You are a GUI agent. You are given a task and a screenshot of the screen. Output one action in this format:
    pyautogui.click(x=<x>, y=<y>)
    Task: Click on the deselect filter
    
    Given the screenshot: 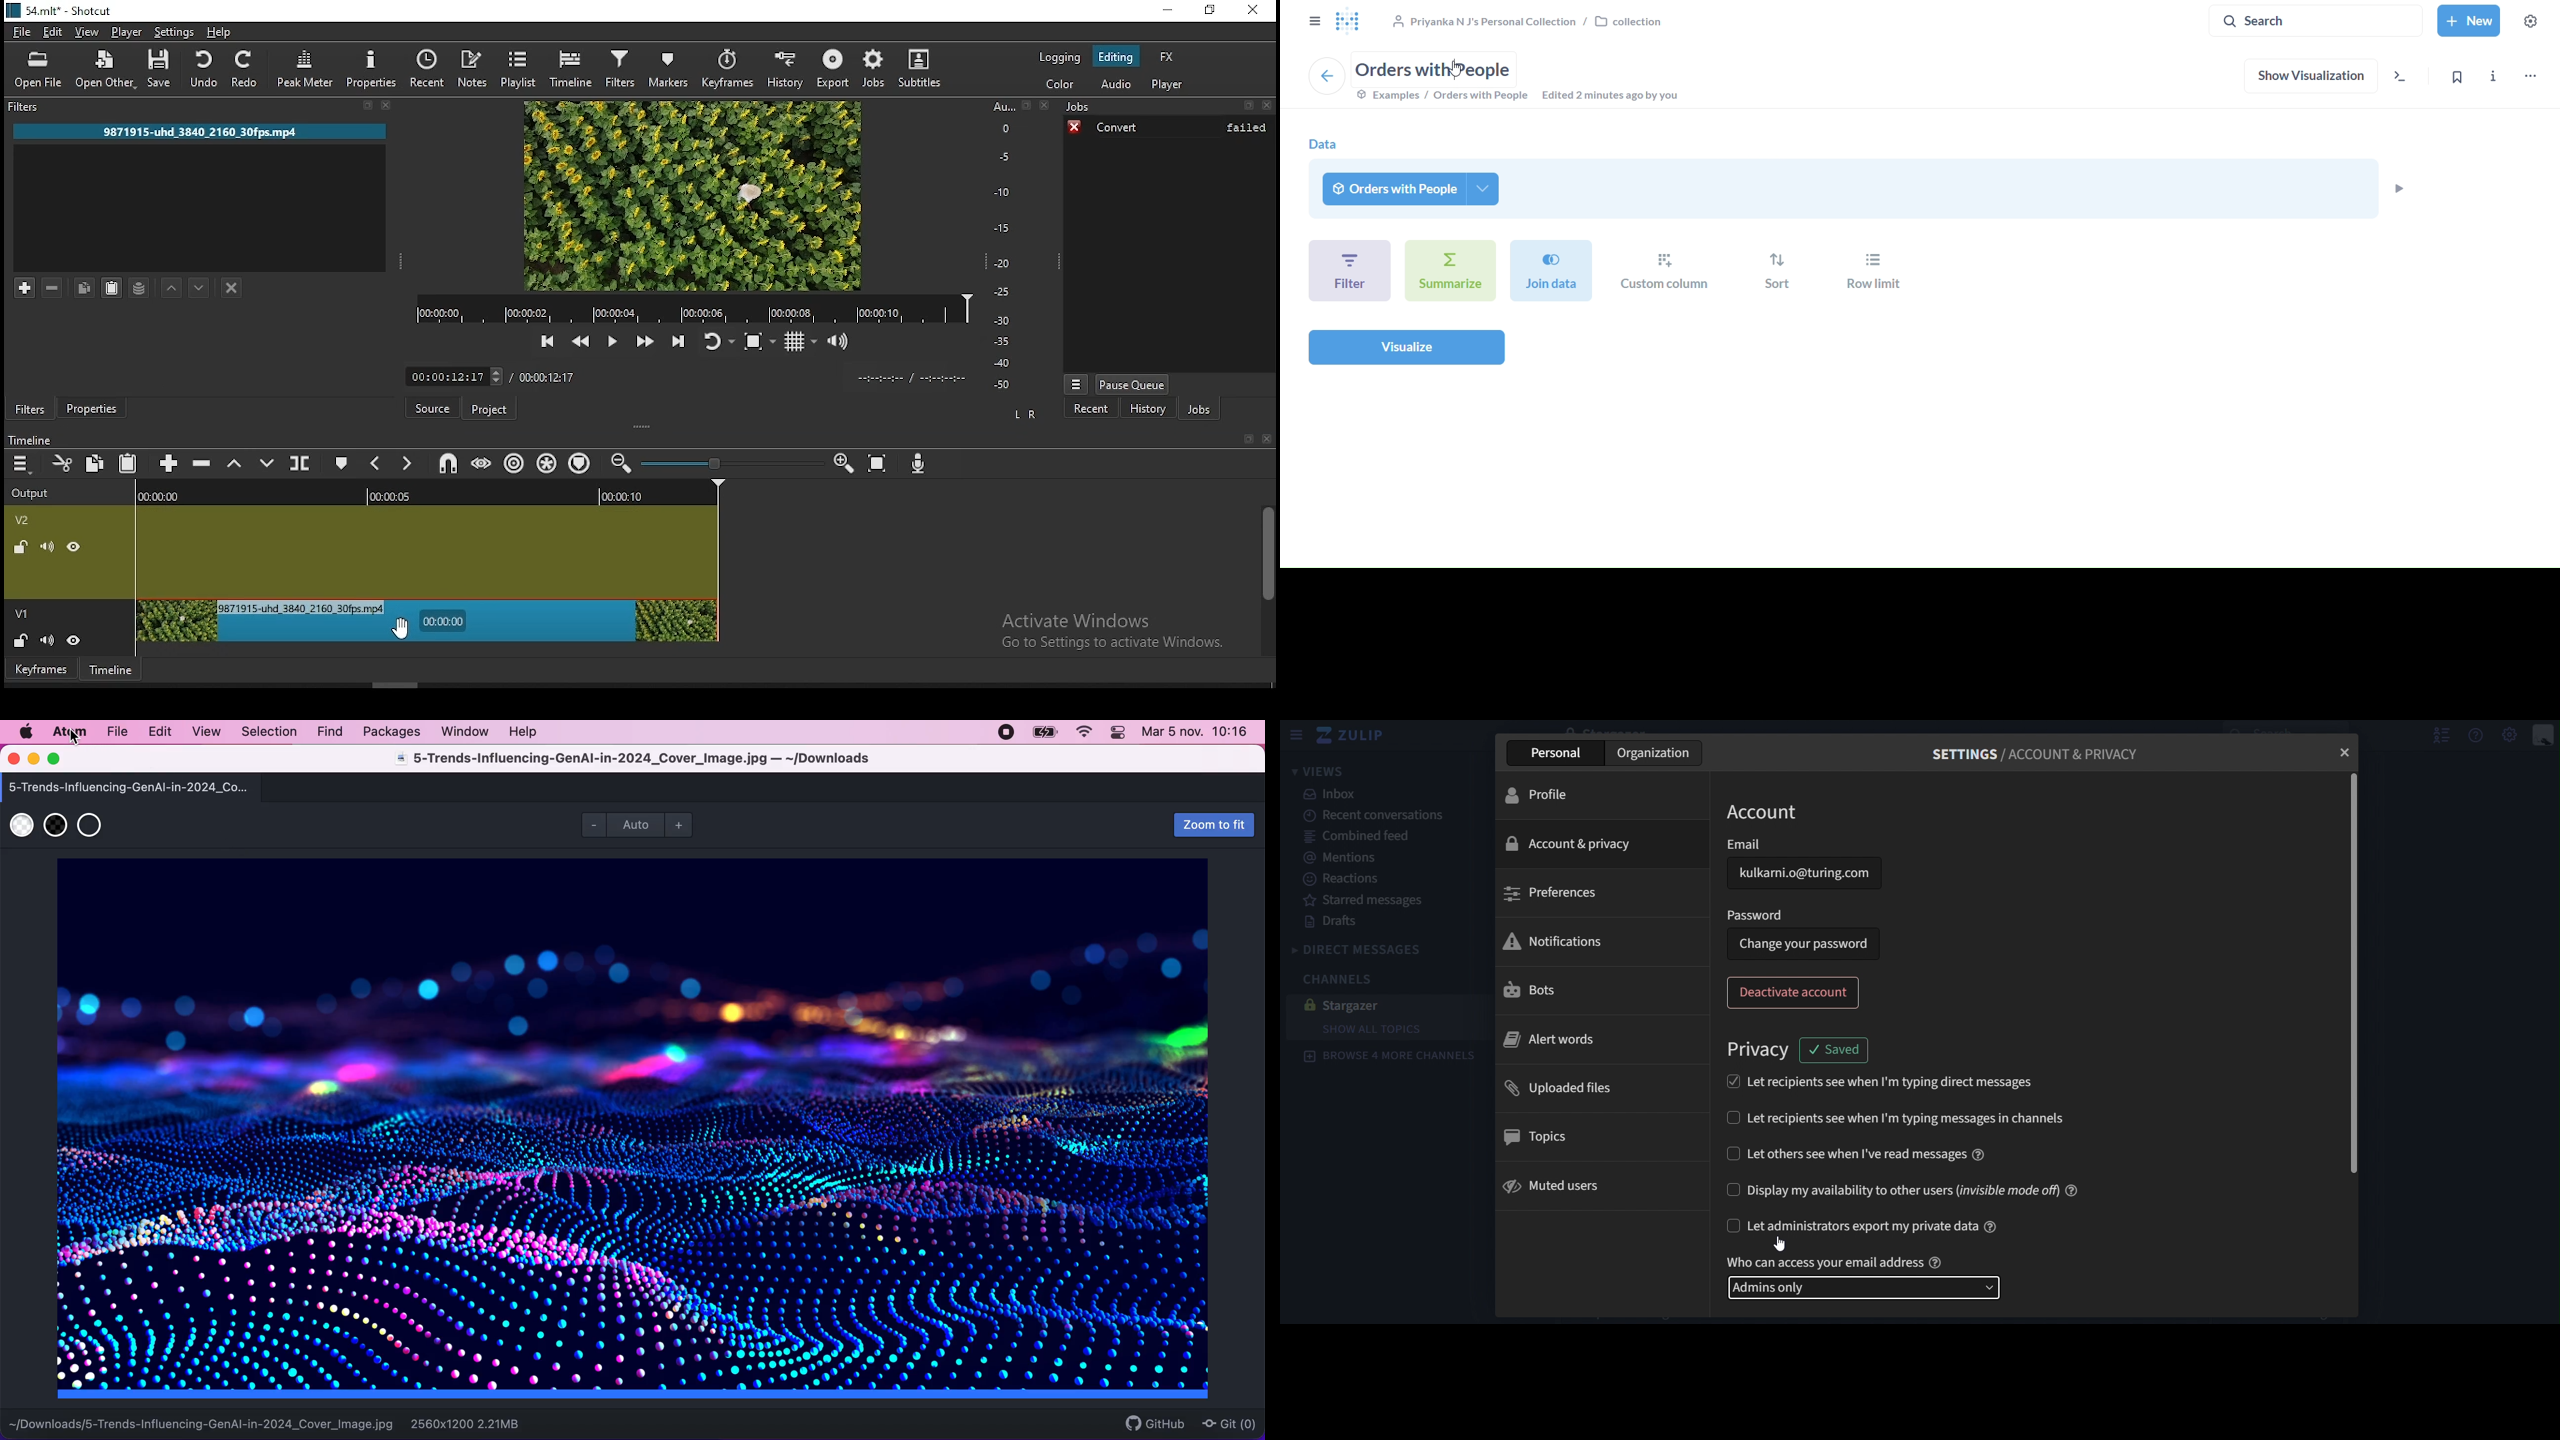 What is the action you would take?
    pyautogui.click(x=231, y=288)
    